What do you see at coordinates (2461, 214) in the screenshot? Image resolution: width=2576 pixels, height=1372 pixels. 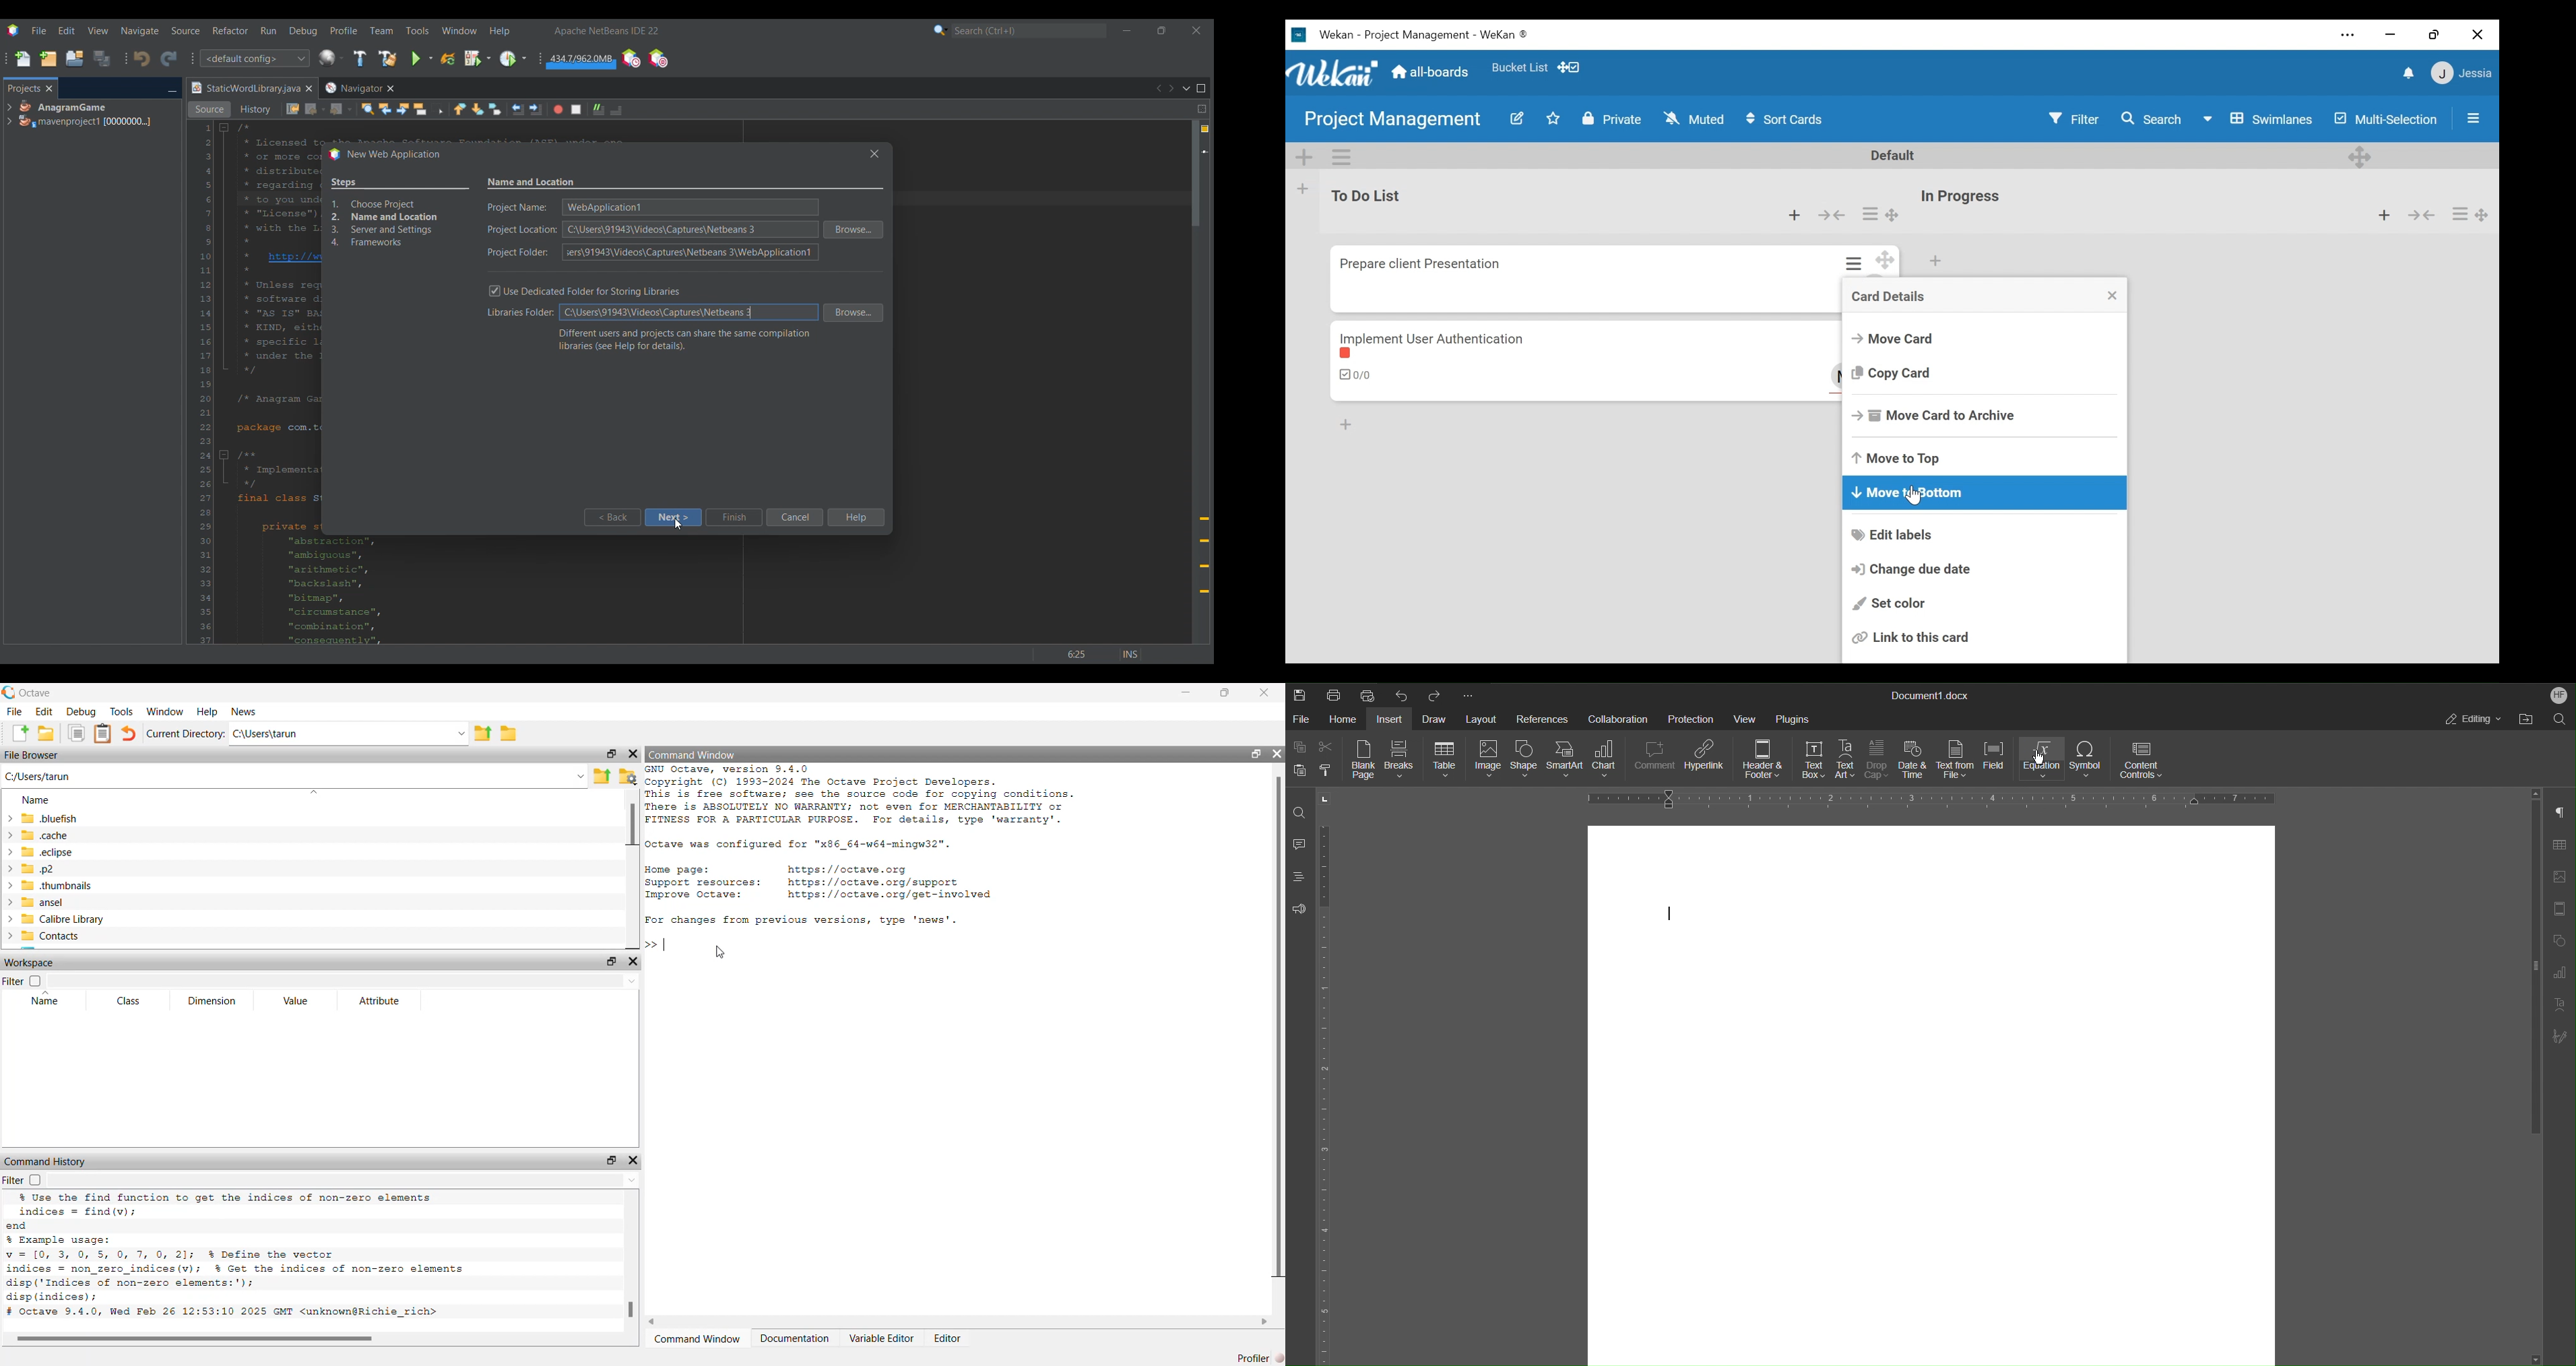 I see `card actions` at bounding box center [2461, 214].